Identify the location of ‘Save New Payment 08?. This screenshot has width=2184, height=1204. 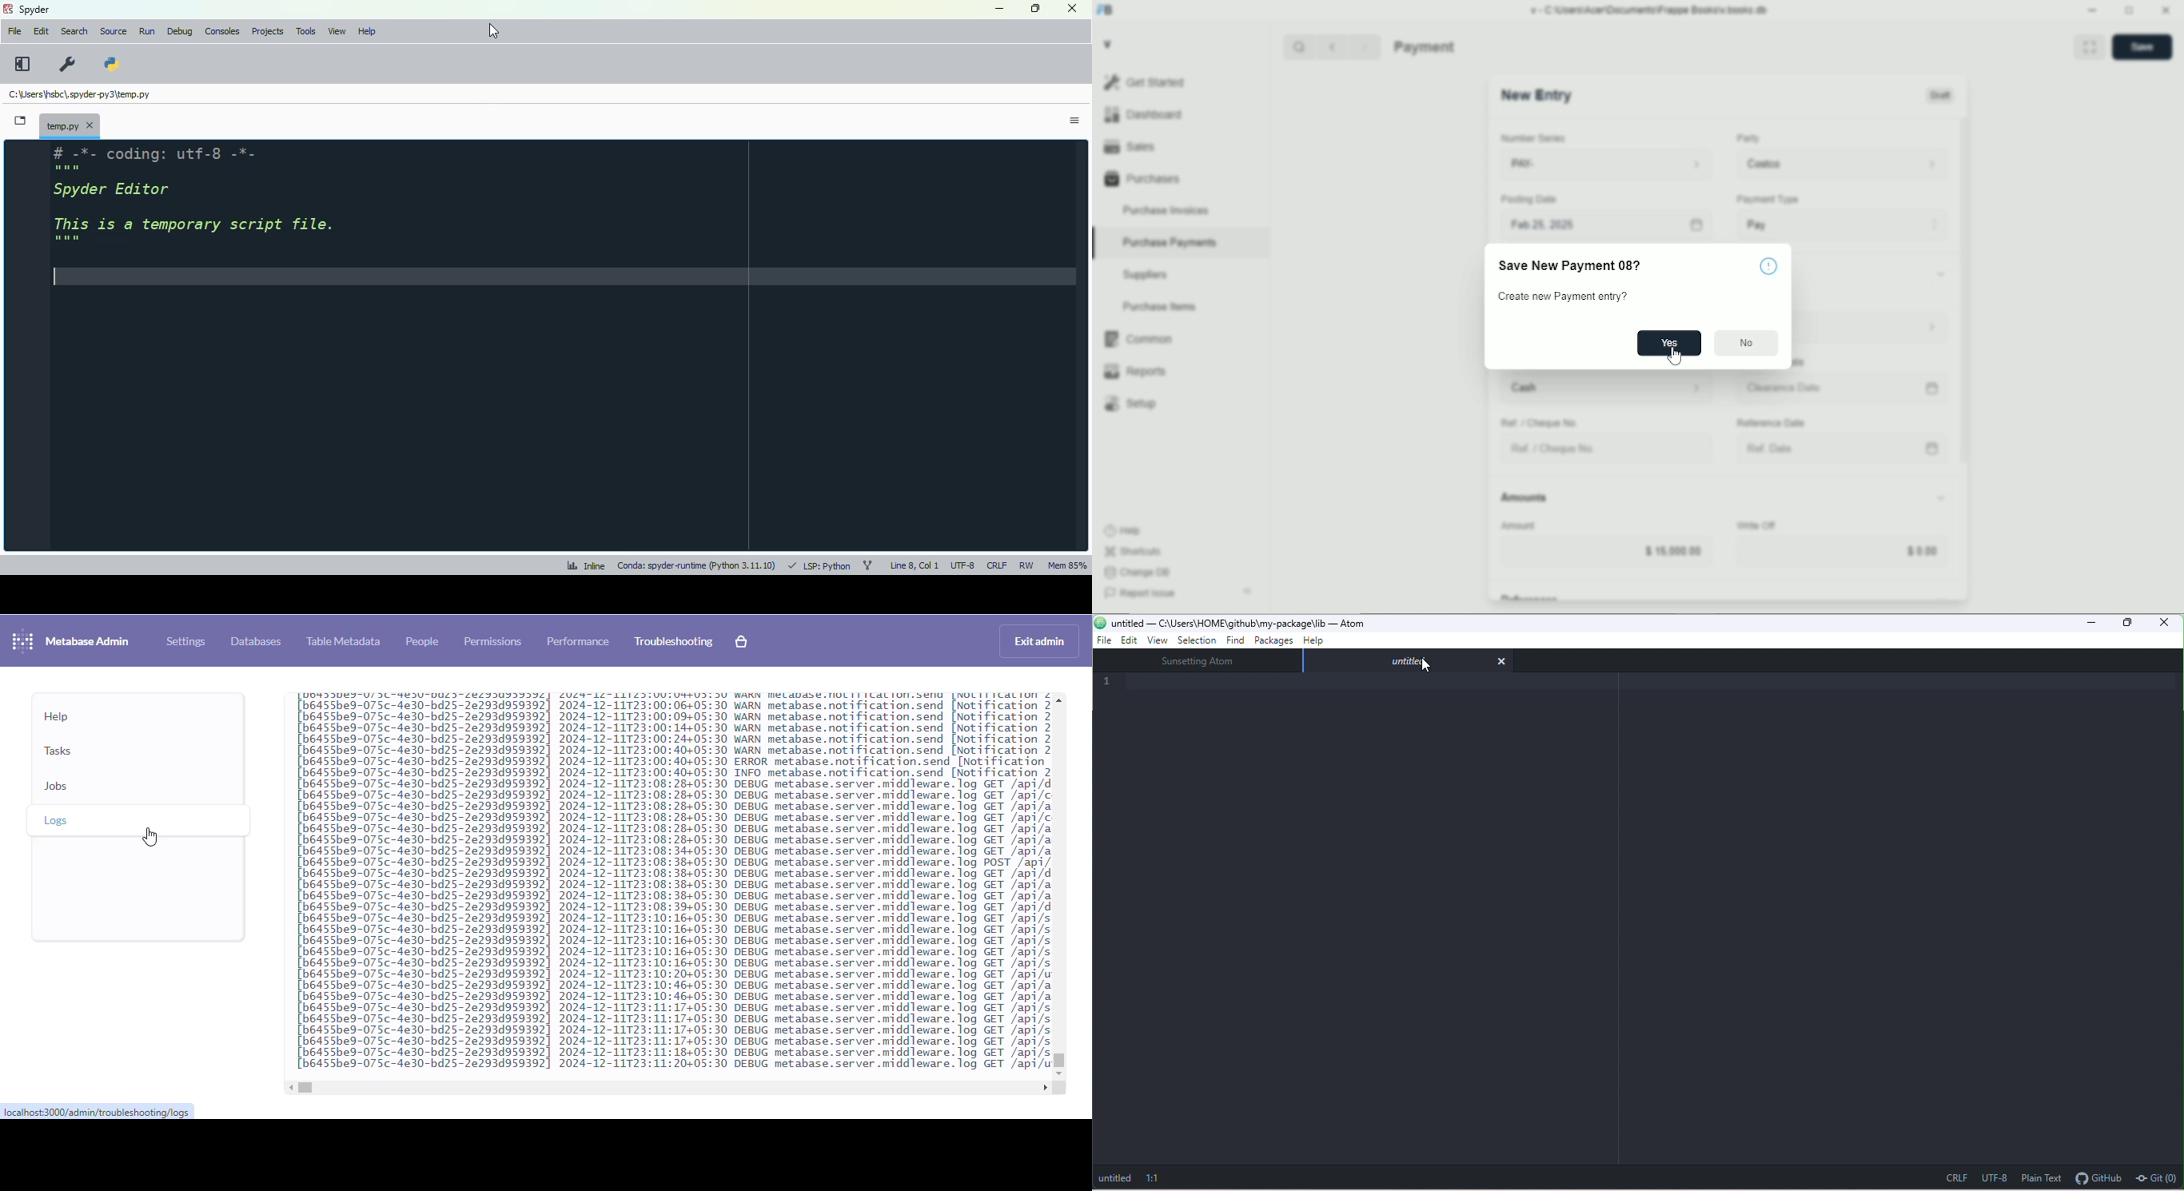
(1566, 267).